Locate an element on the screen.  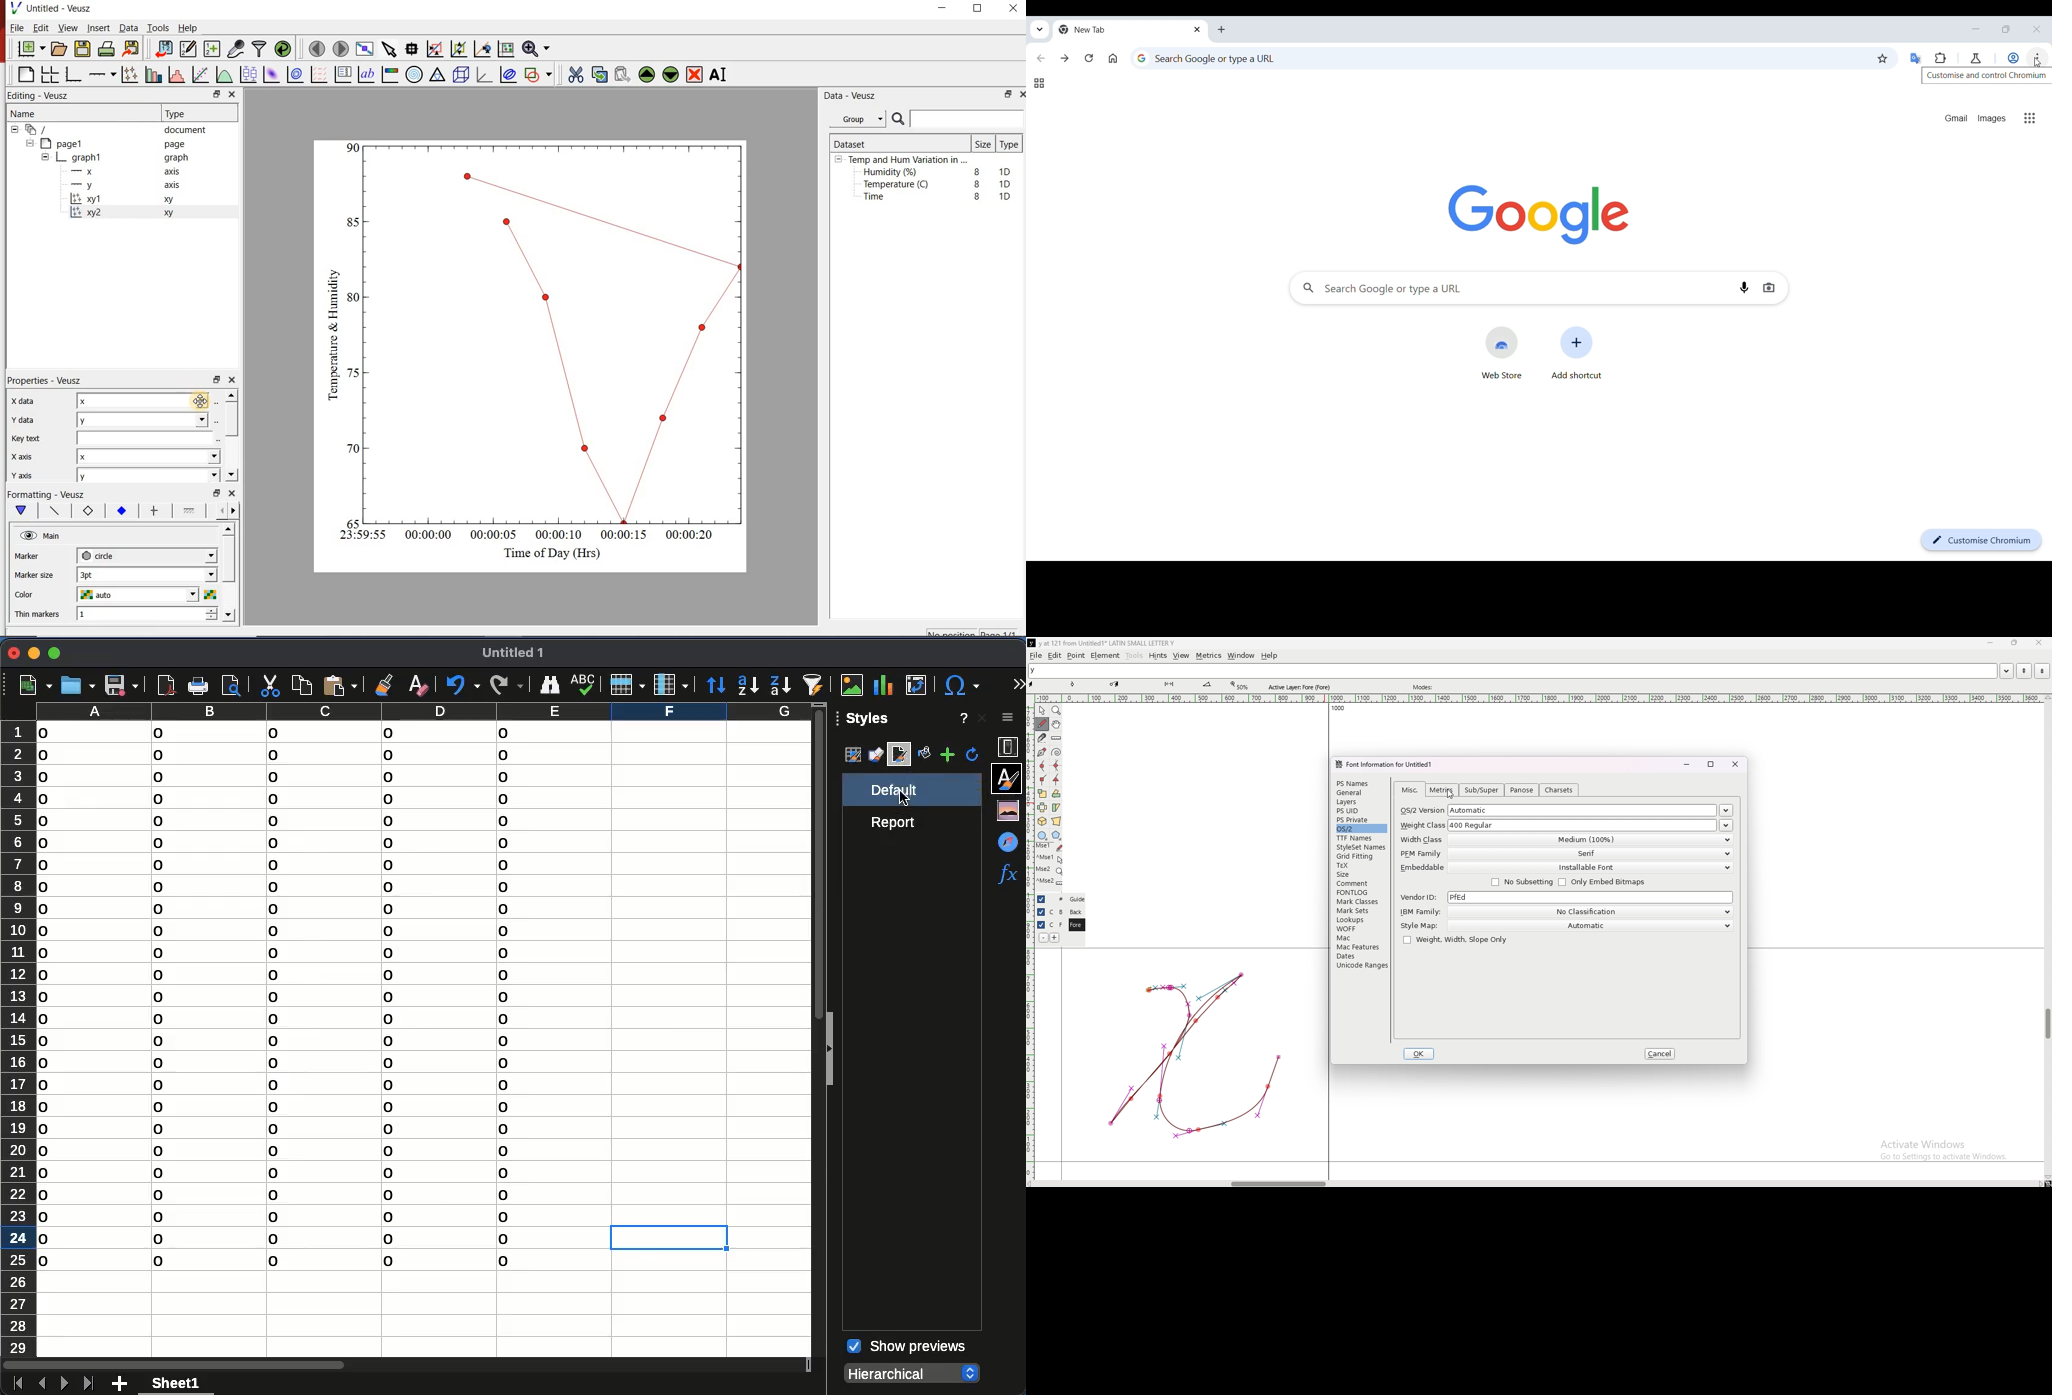
properties is located at coordinates (1009, 747).